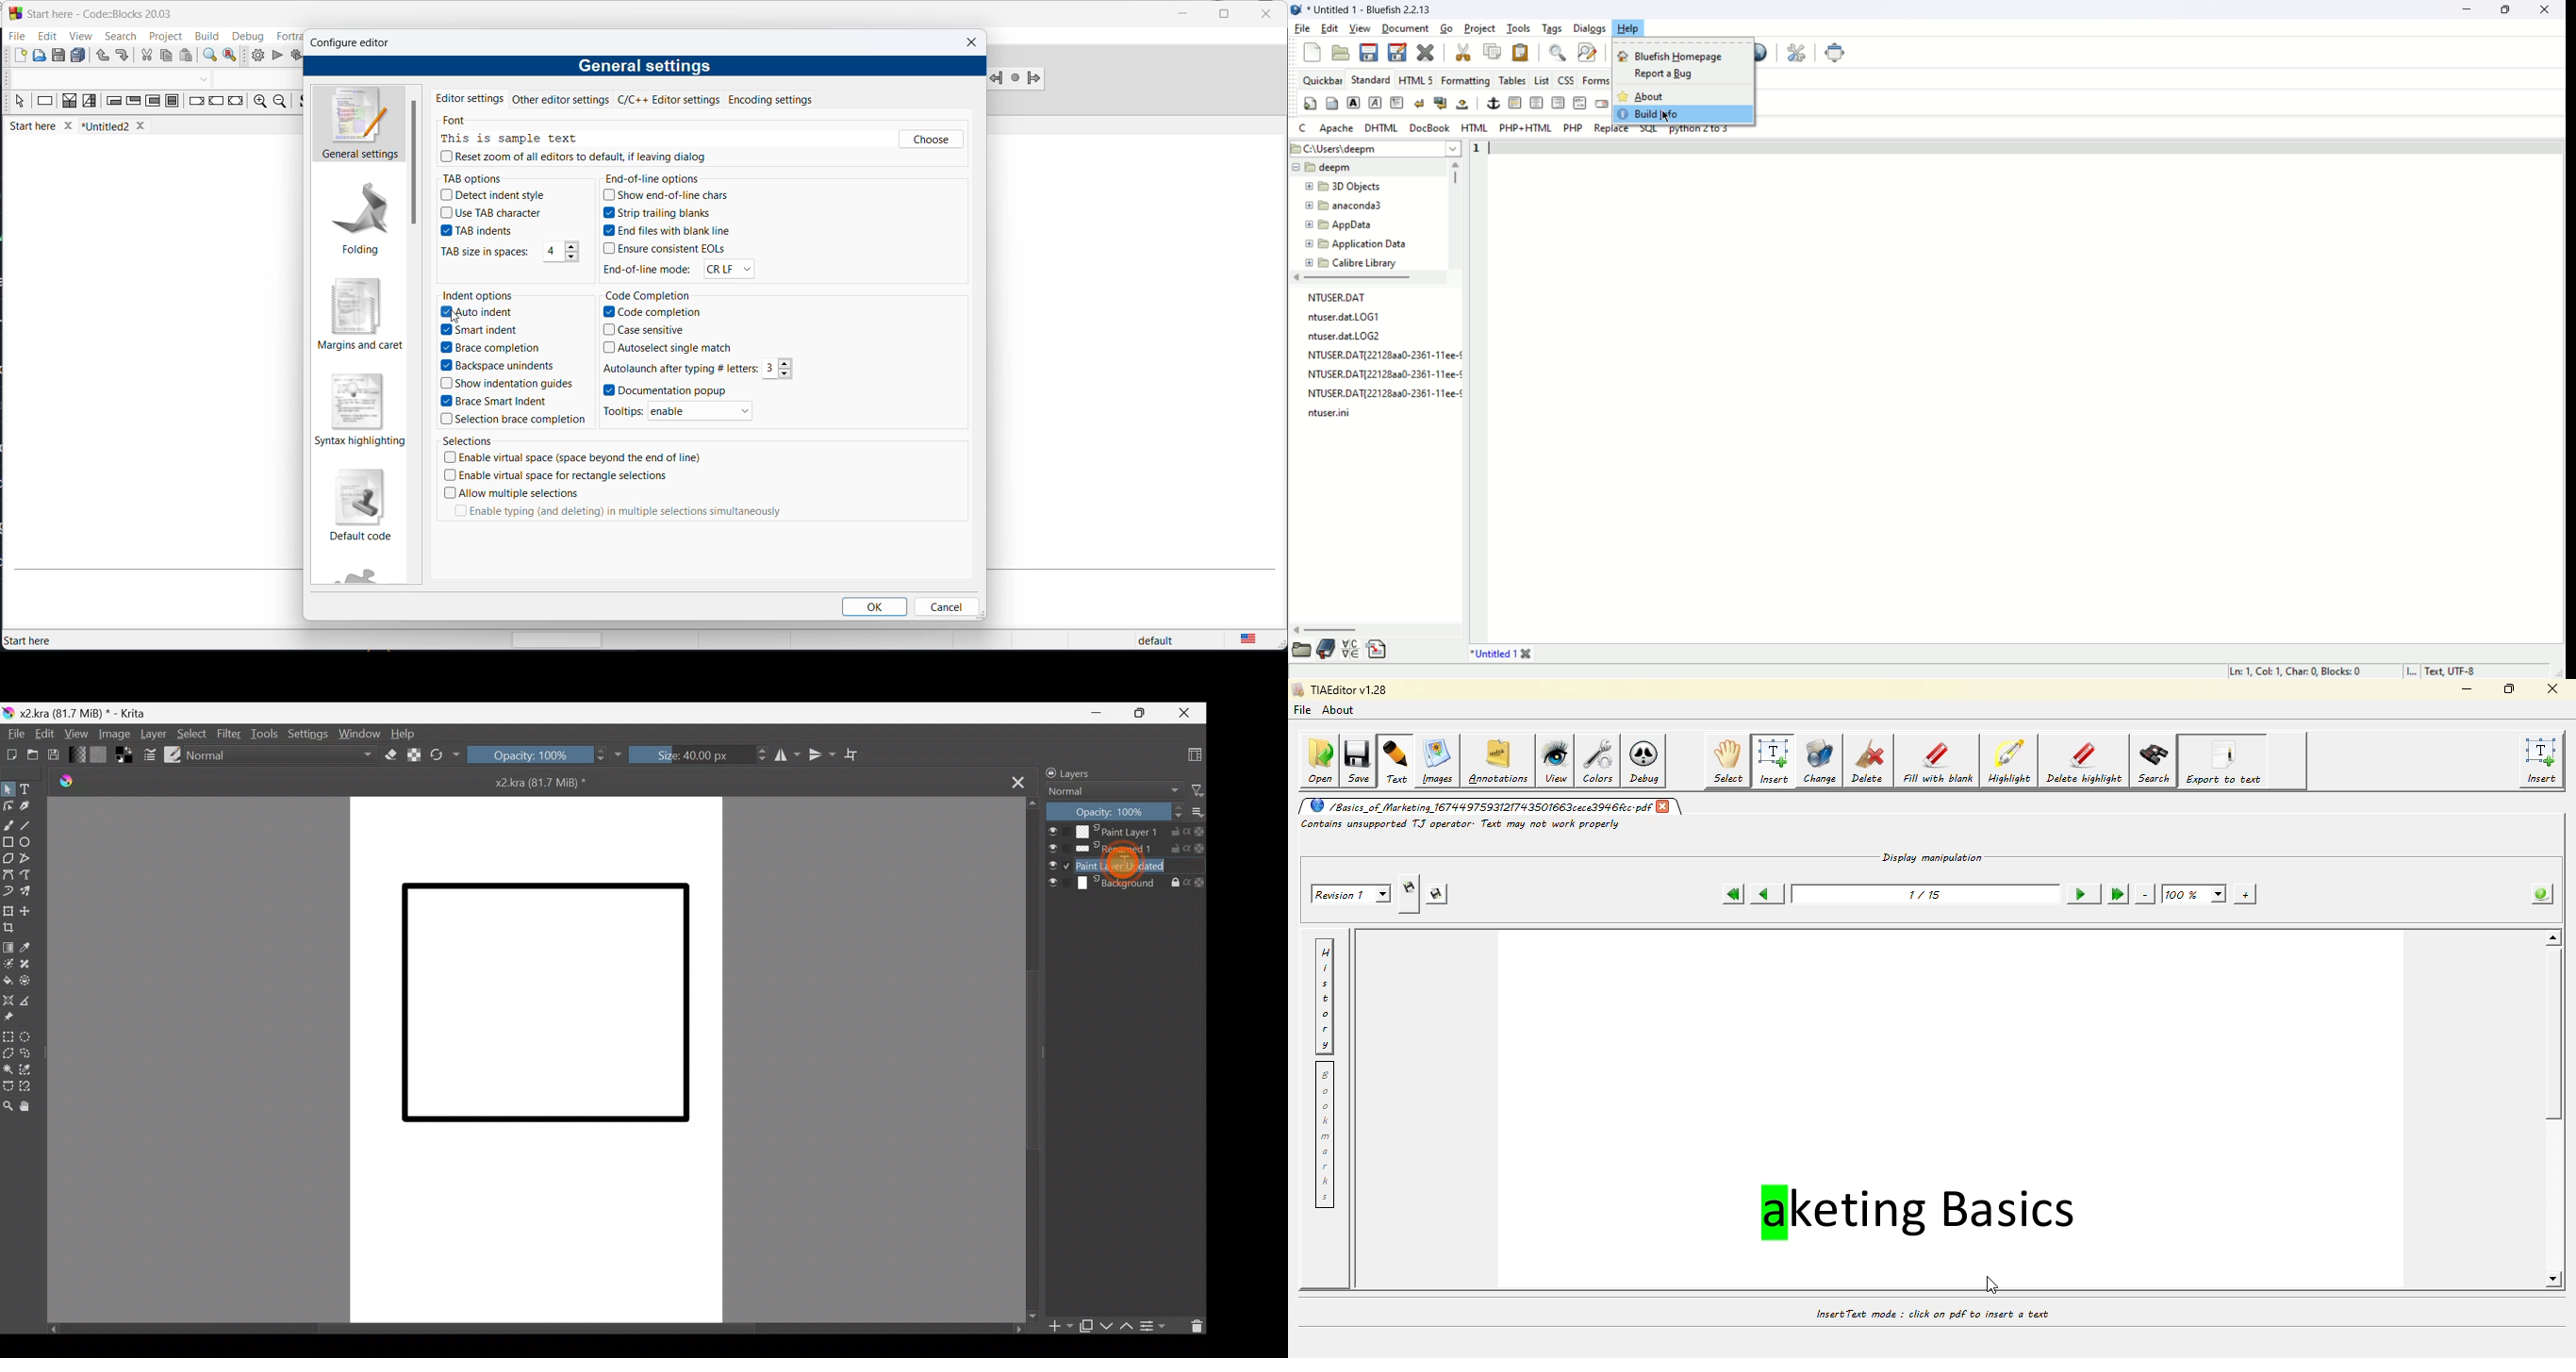  Describe the element at coordinates (165, 57) in the screenshot. I see `copy` at that location.